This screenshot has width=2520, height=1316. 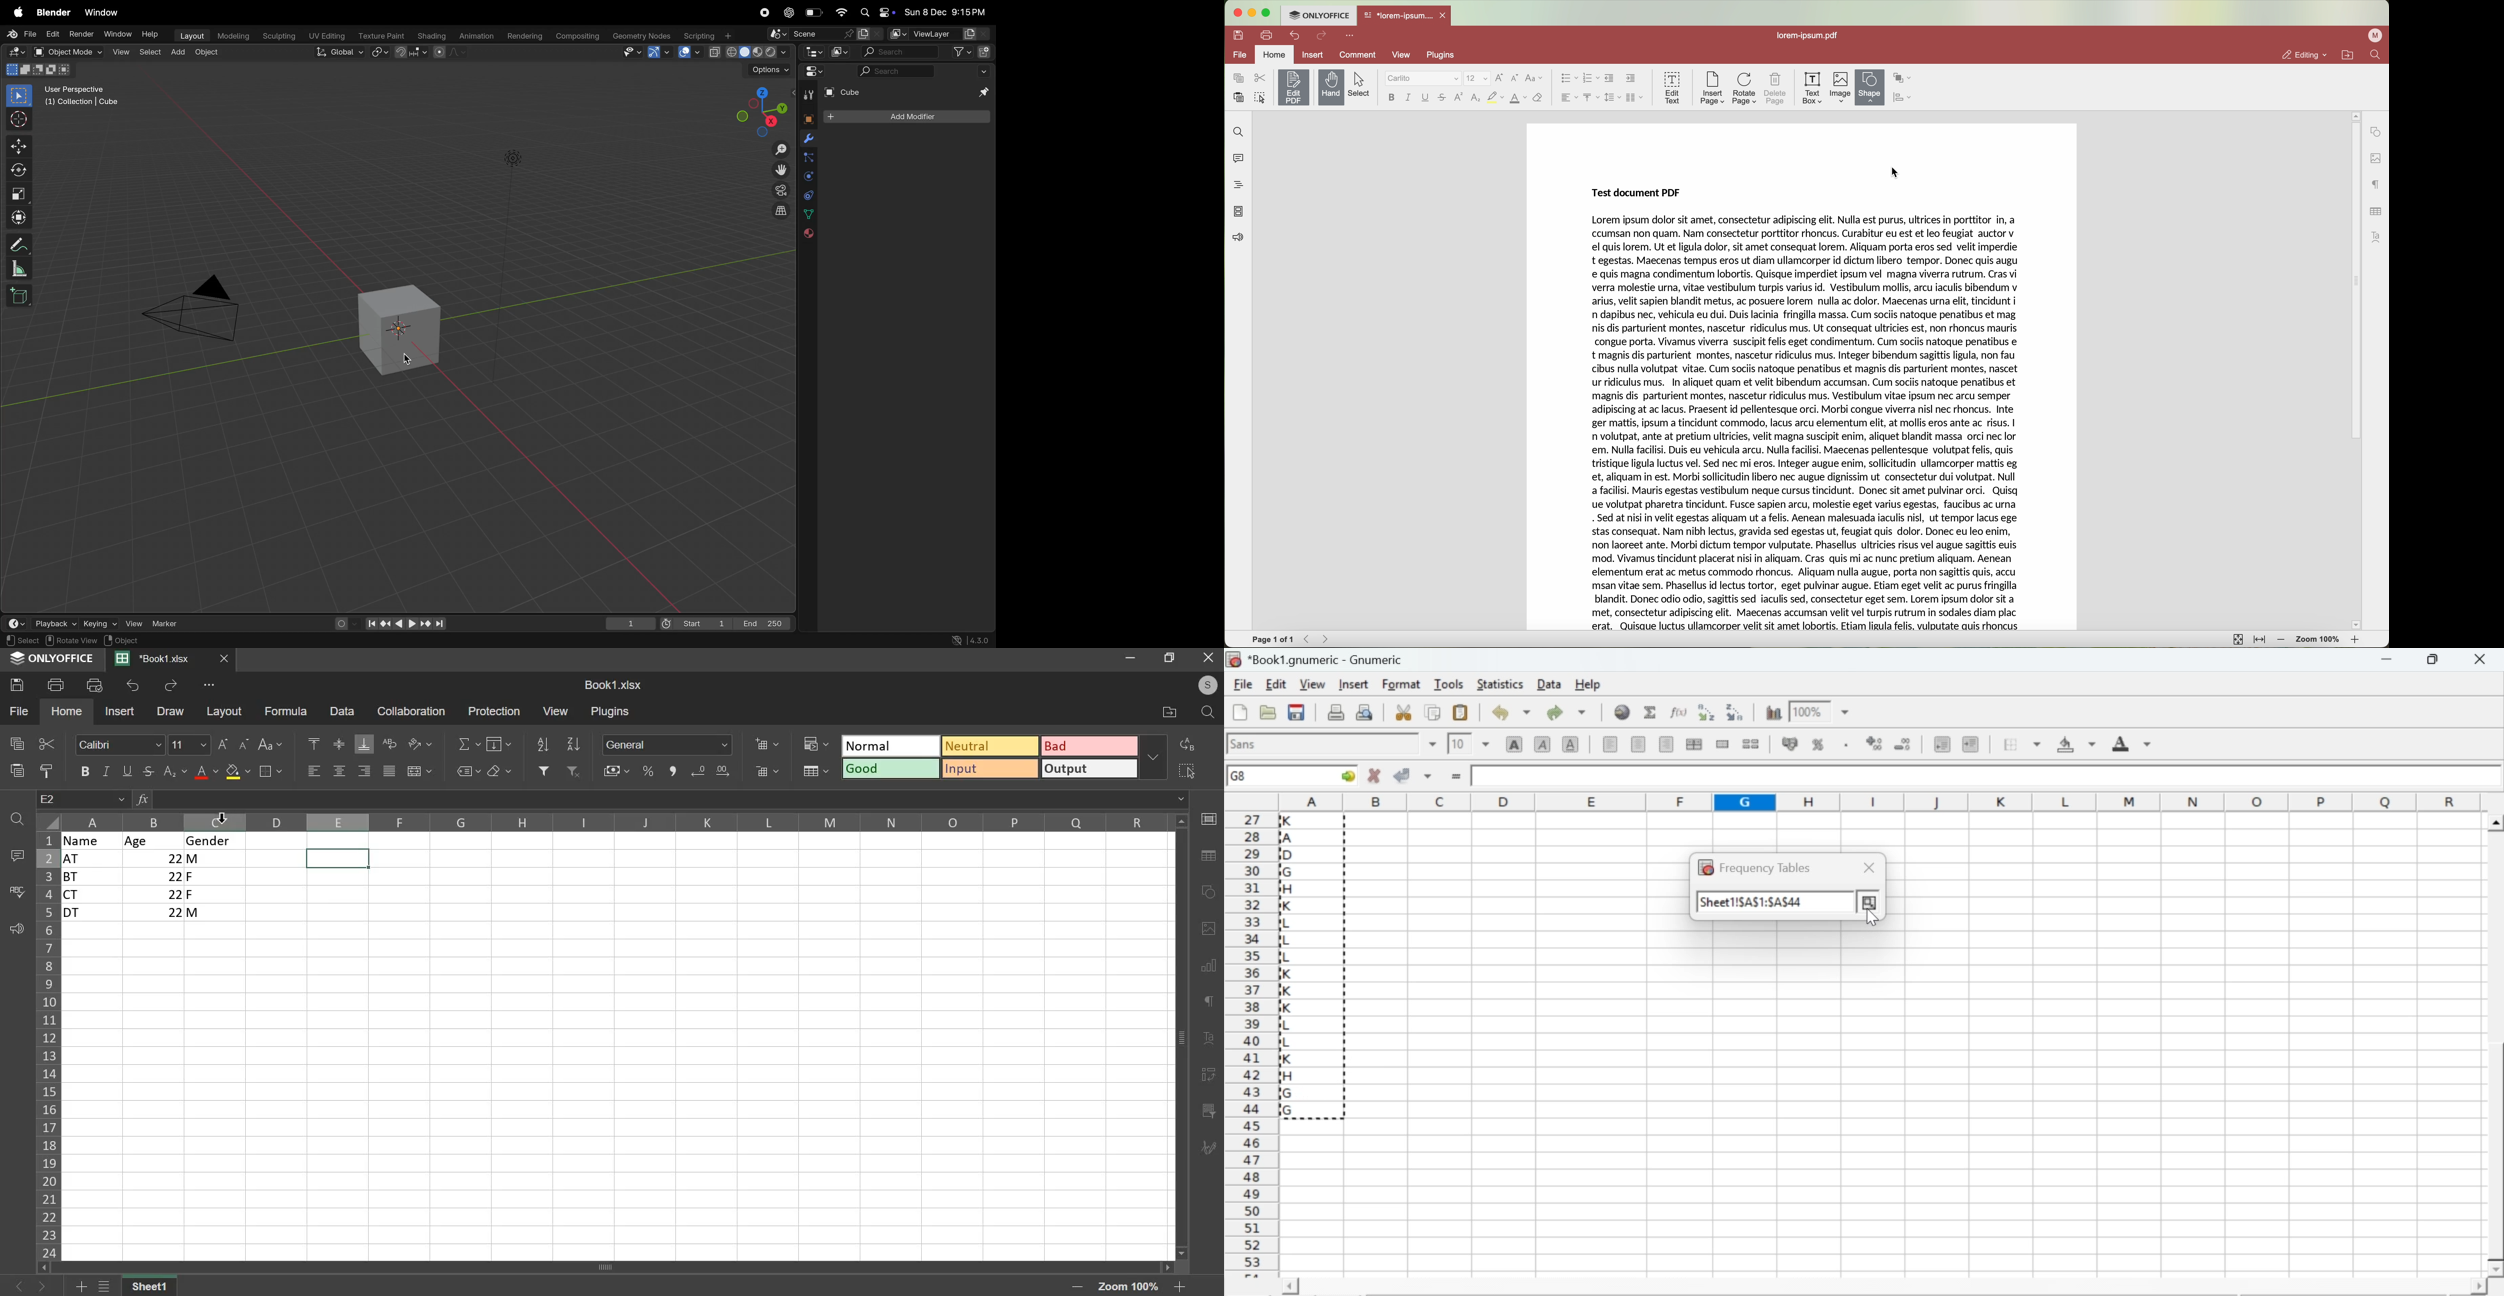 I want to click on plugins, so click(x=611, y=712).